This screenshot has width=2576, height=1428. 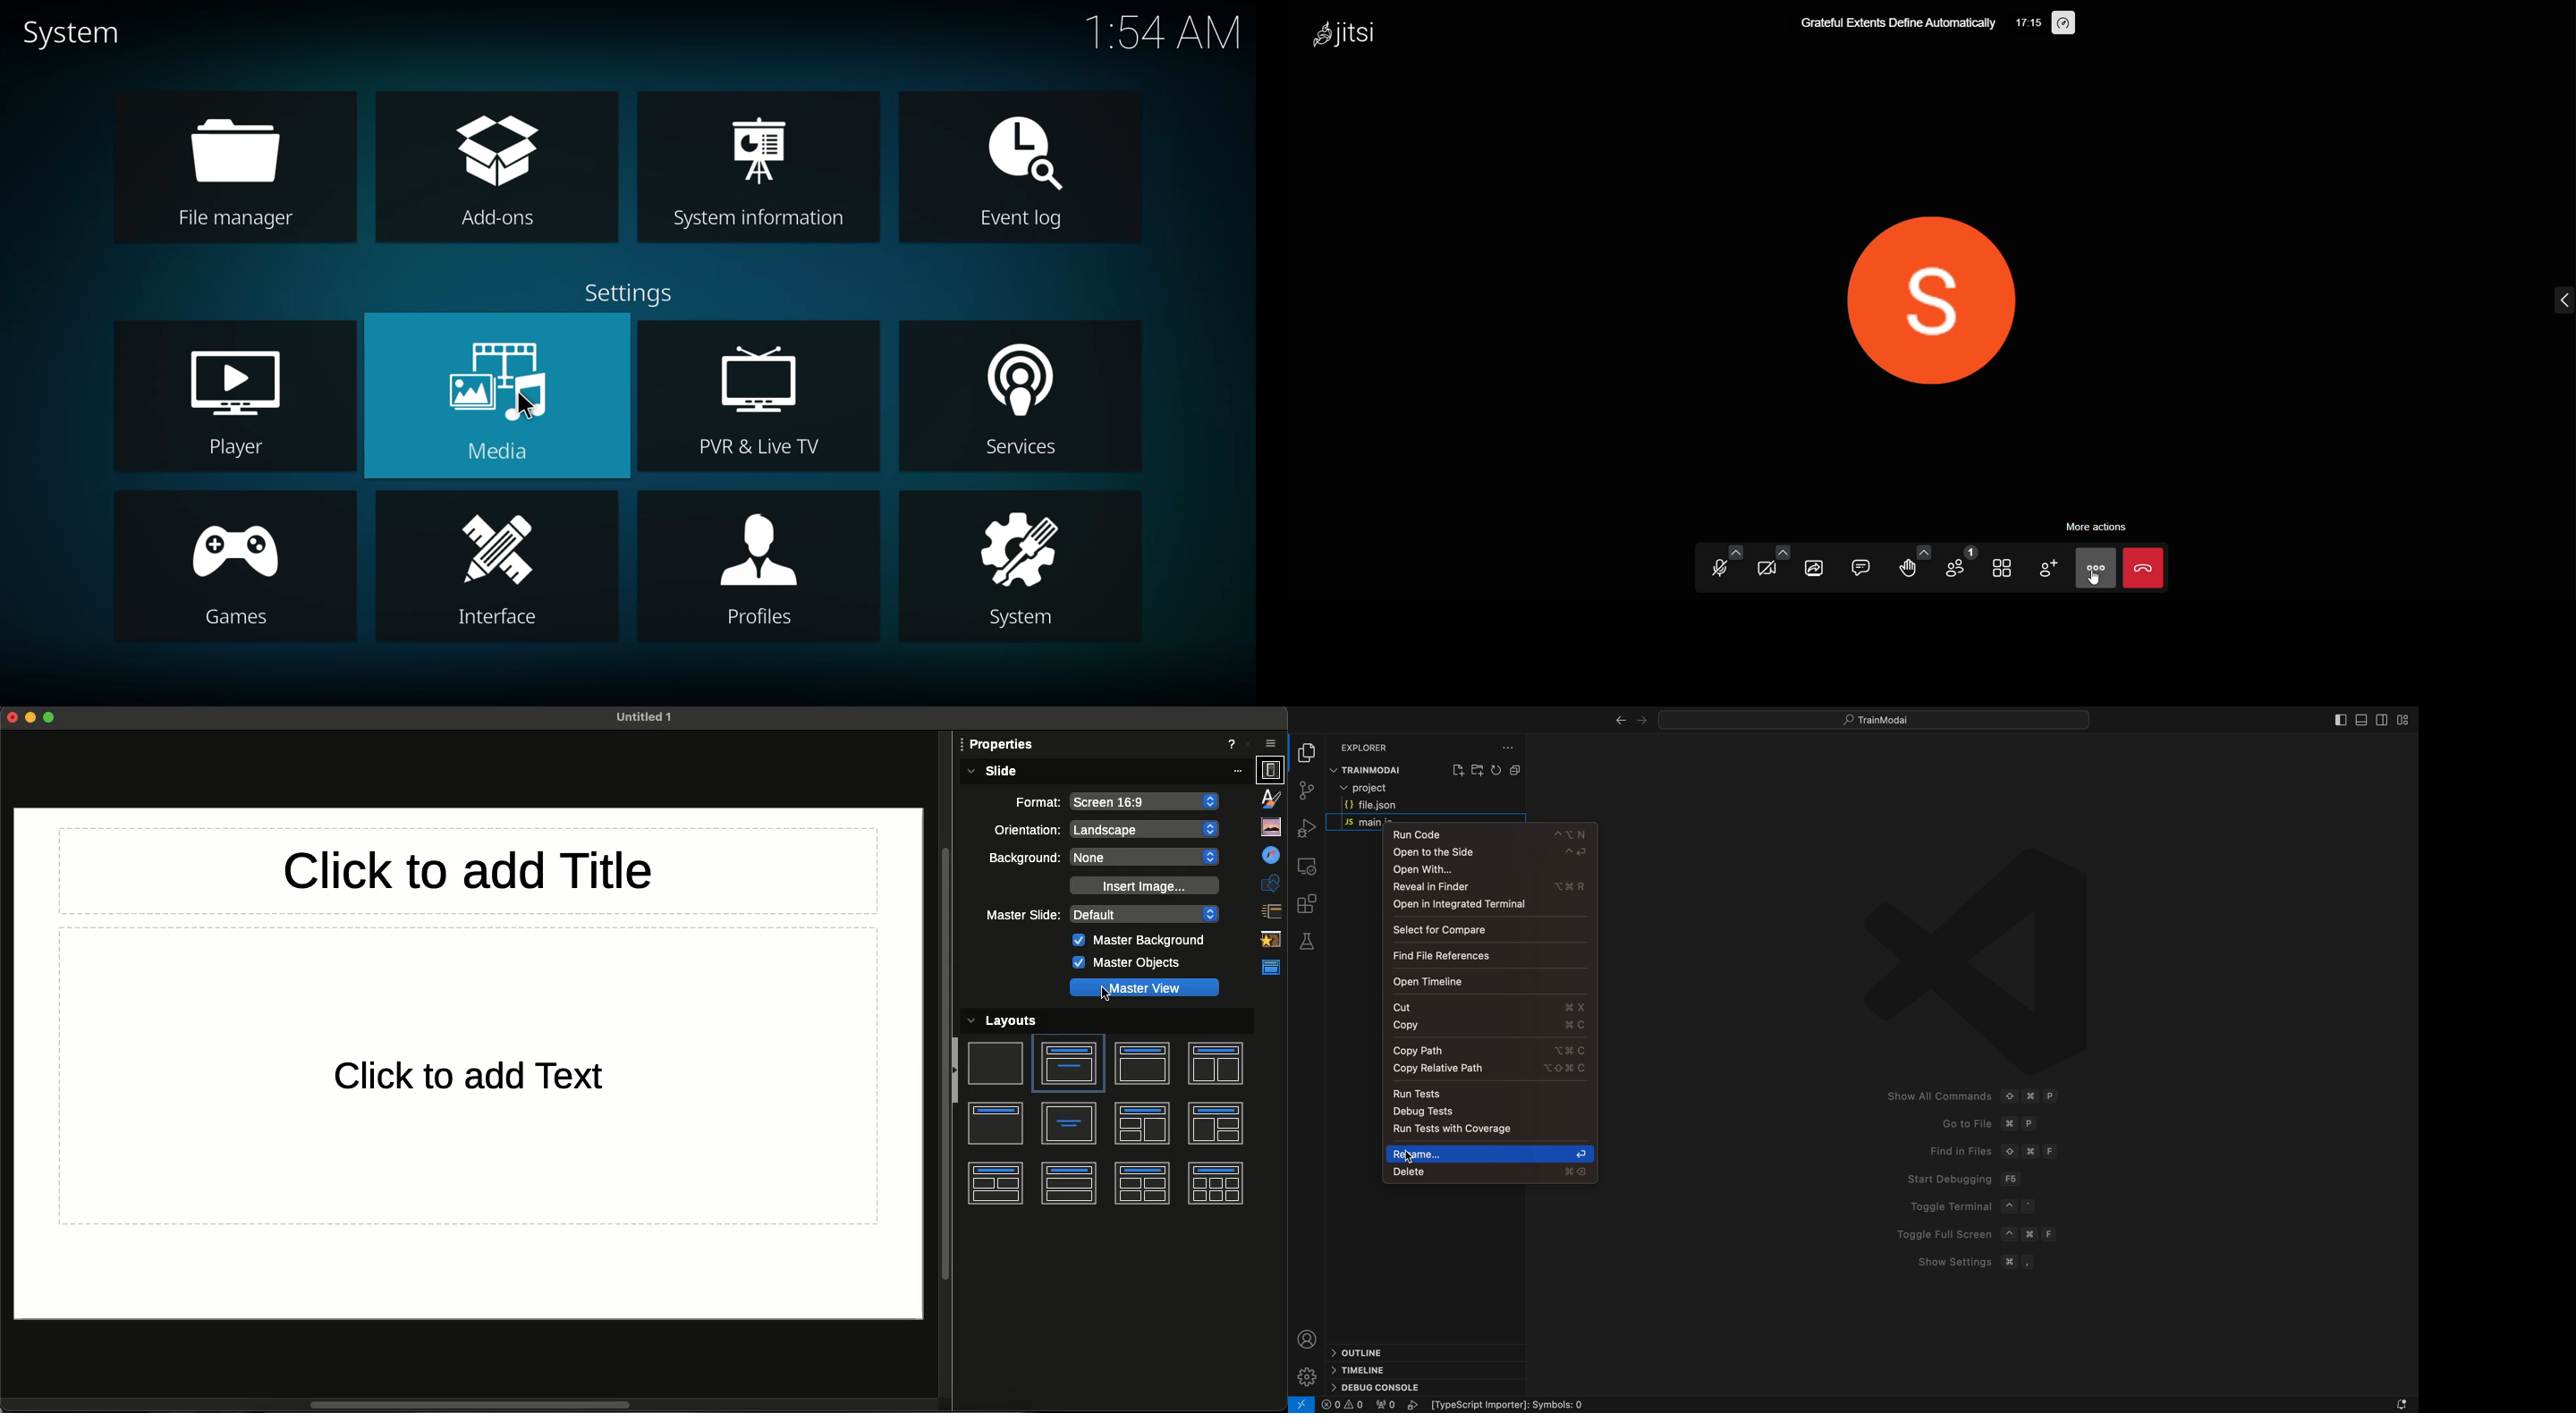 What do you see at coordinates (236, 398) in the screenshot?
I see `player` at bounding box center [236, 398].